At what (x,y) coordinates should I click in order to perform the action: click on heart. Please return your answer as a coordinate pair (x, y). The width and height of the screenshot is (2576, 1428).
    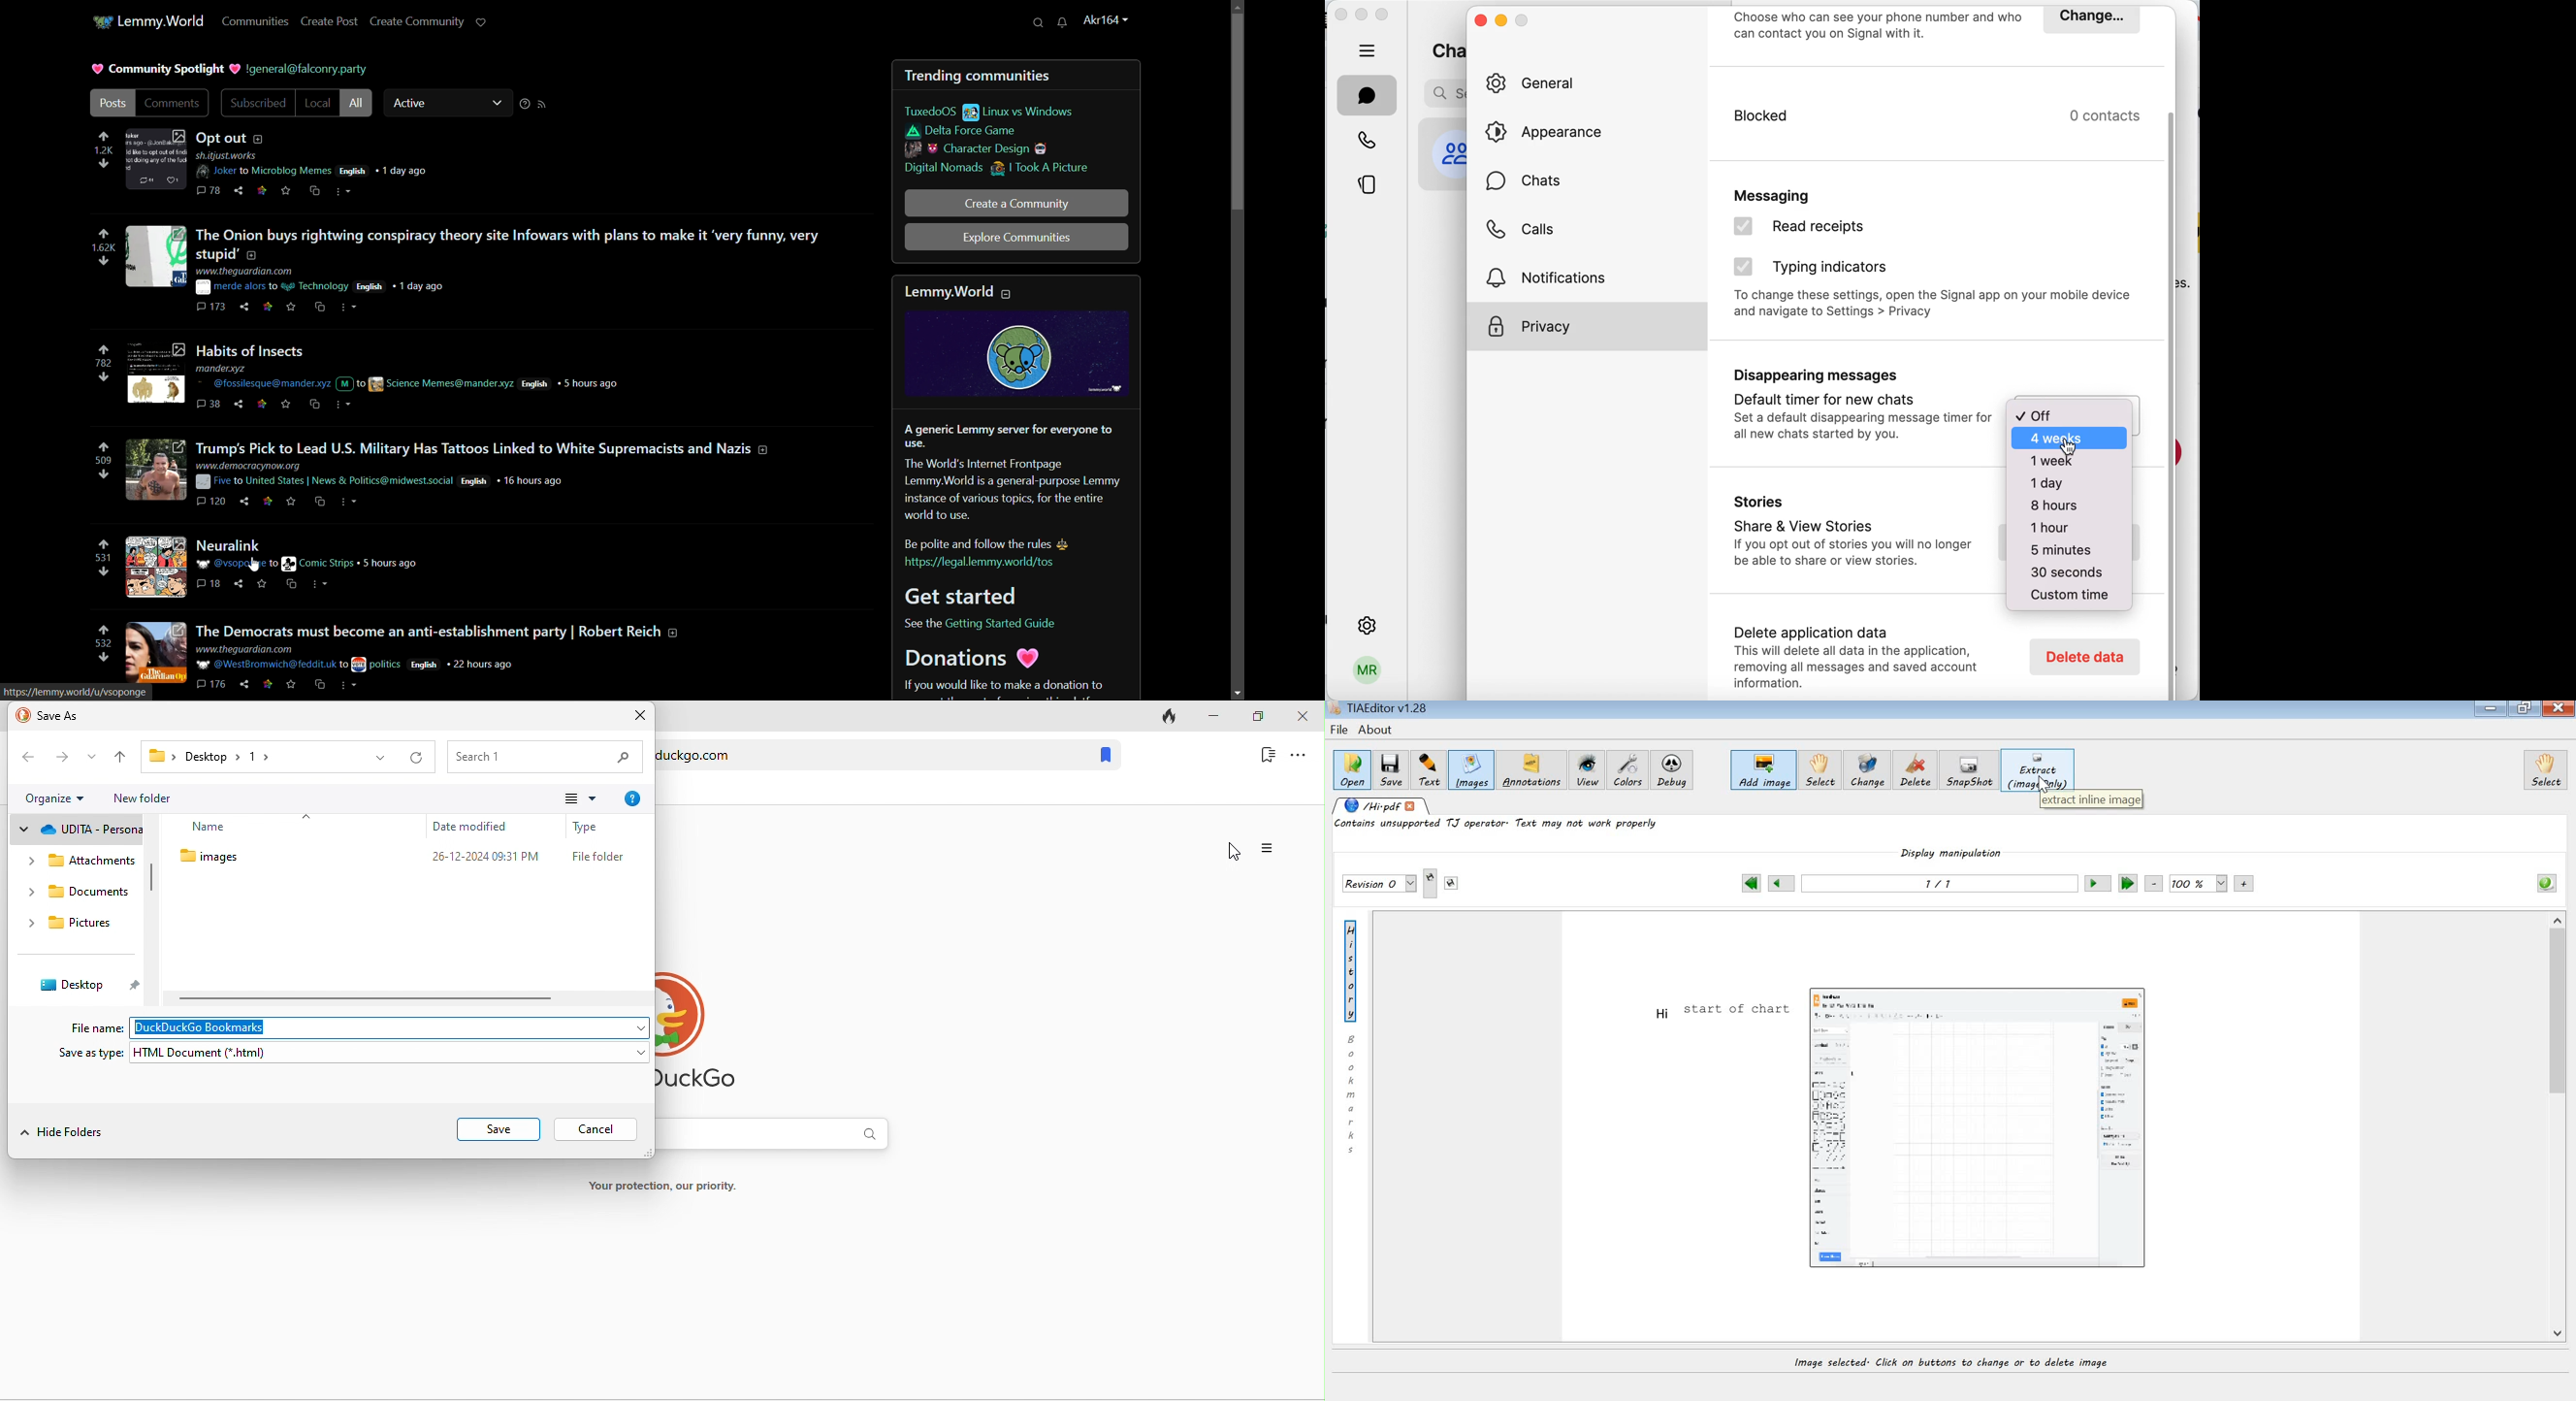
    Looking at the image, I should click on (237, 69).